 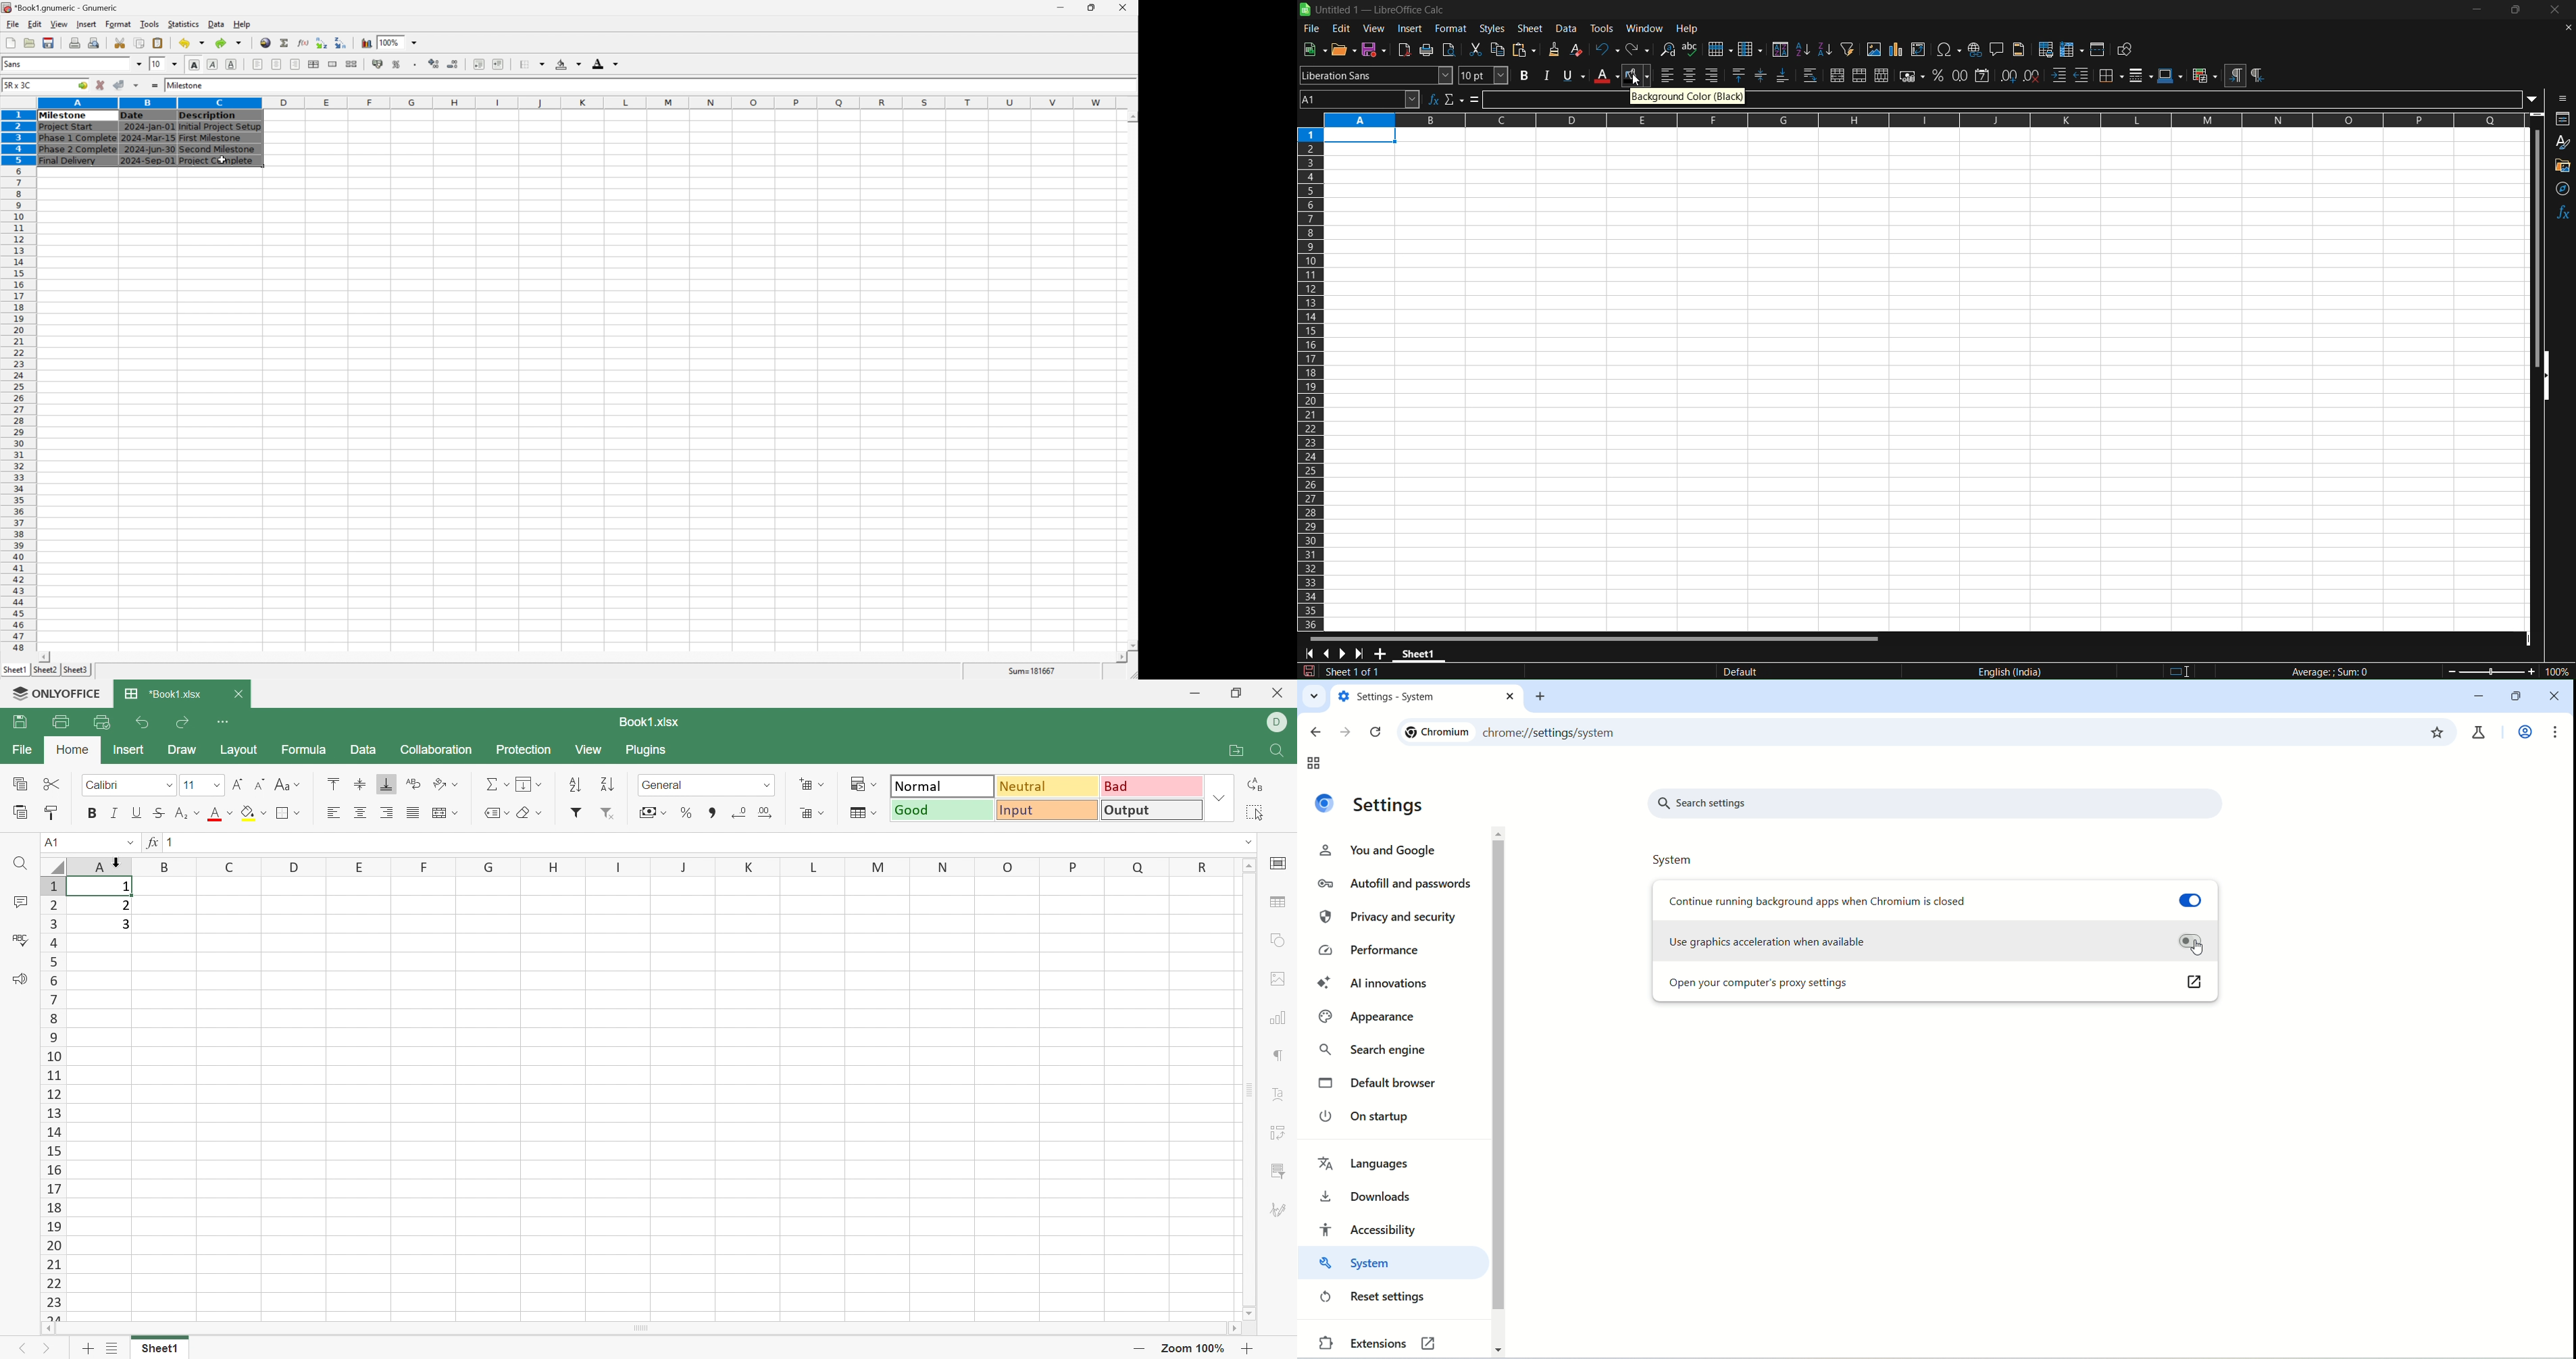 What do you see at coordinates (1547, 74) in the screenshot?
I see `italic` at bounding box center [1547, 74].